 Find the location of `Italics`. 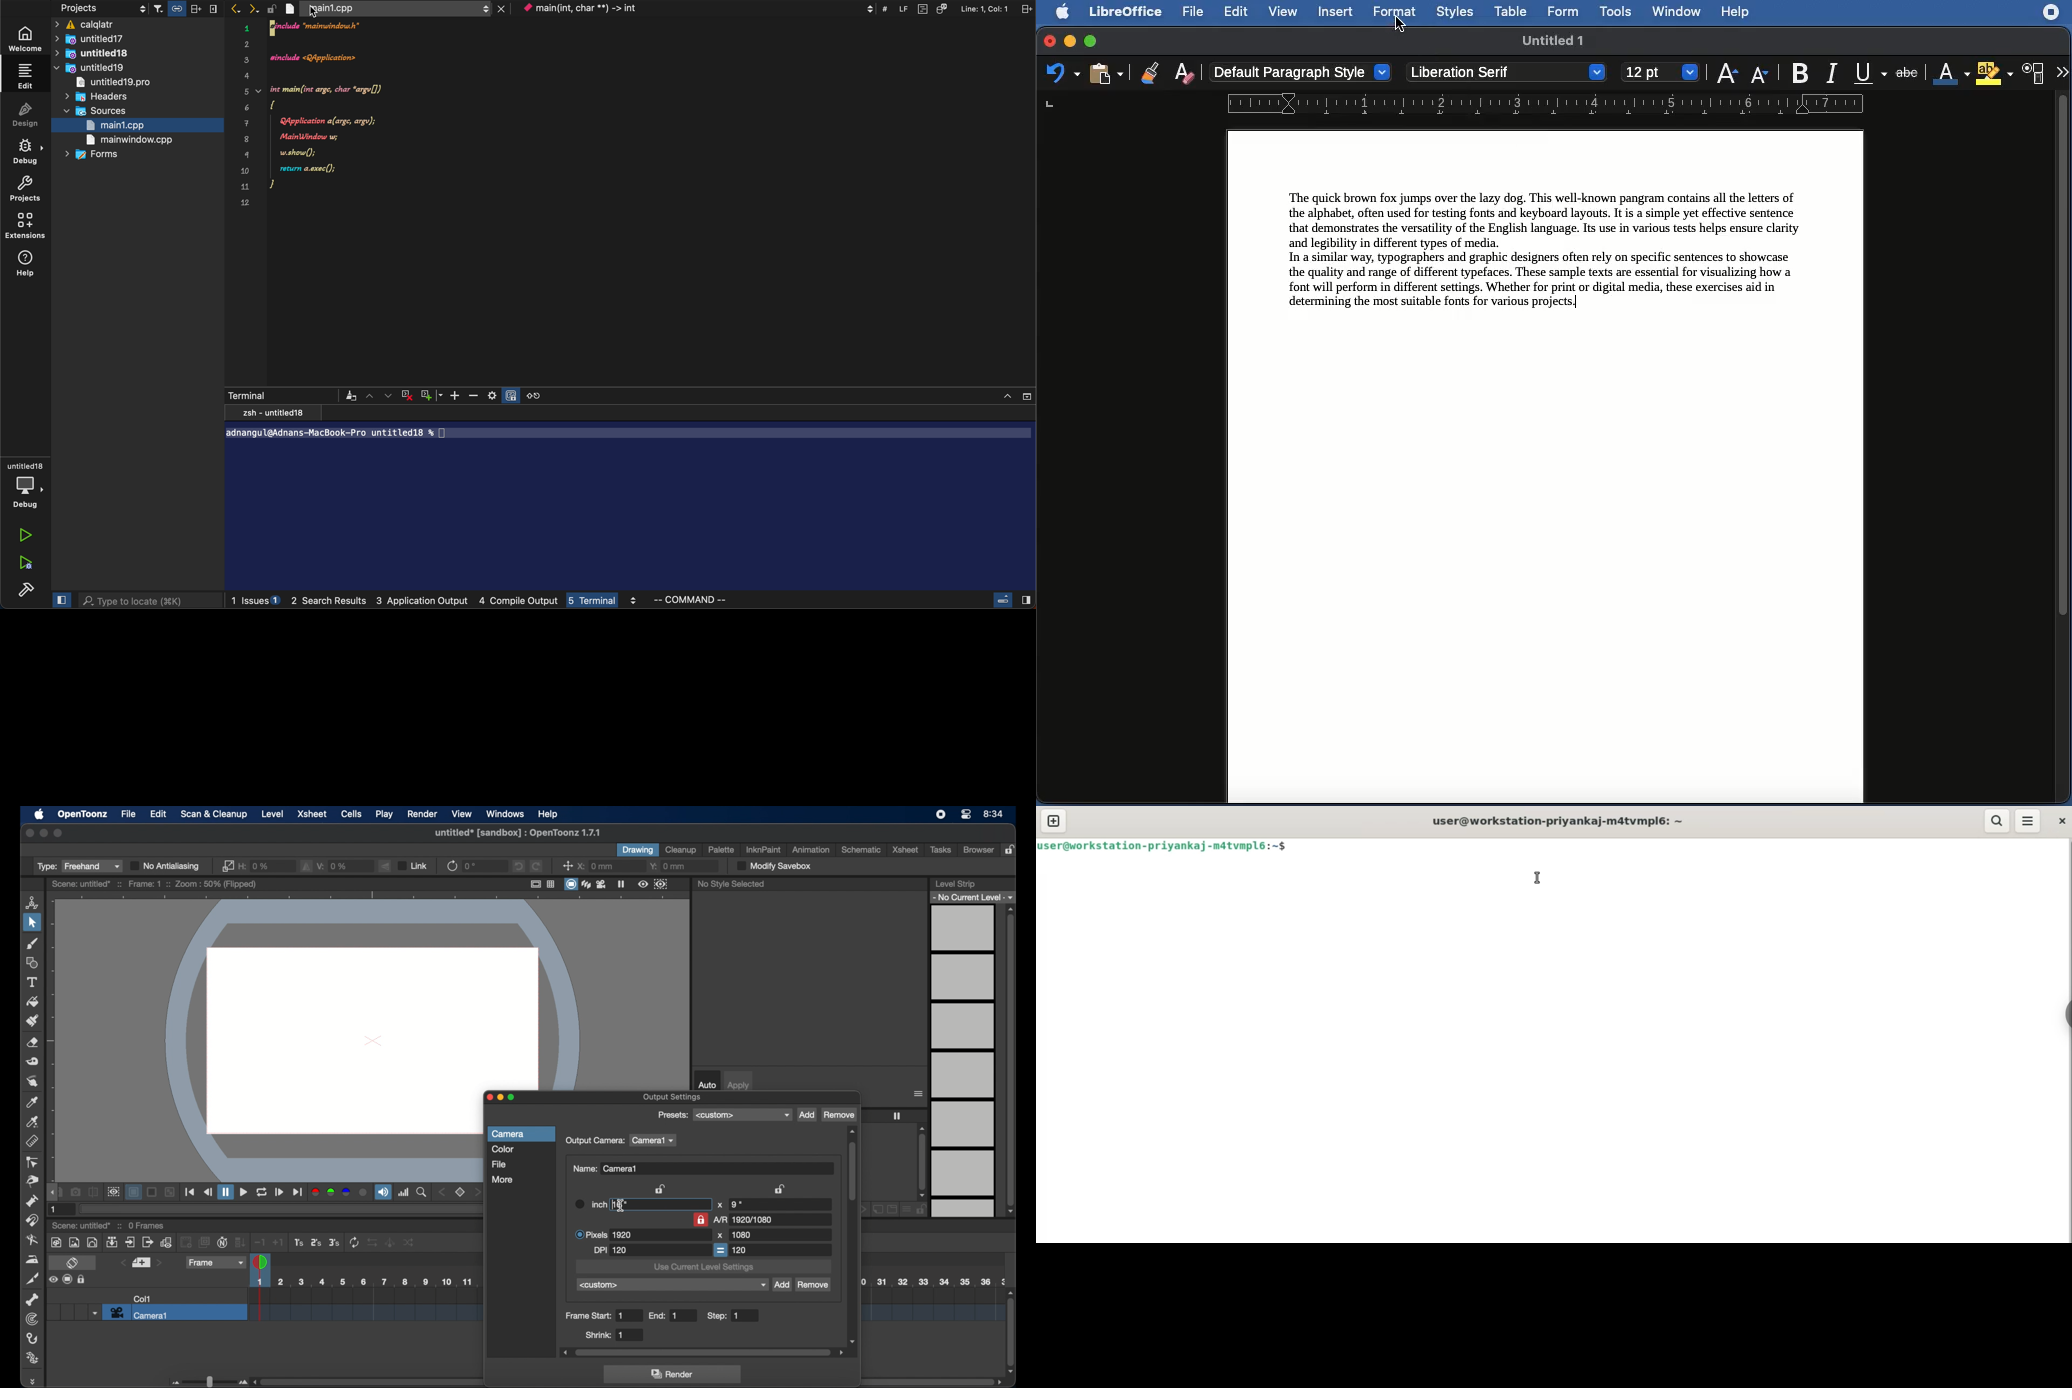

Italics is located at coordinates (1832, 72).